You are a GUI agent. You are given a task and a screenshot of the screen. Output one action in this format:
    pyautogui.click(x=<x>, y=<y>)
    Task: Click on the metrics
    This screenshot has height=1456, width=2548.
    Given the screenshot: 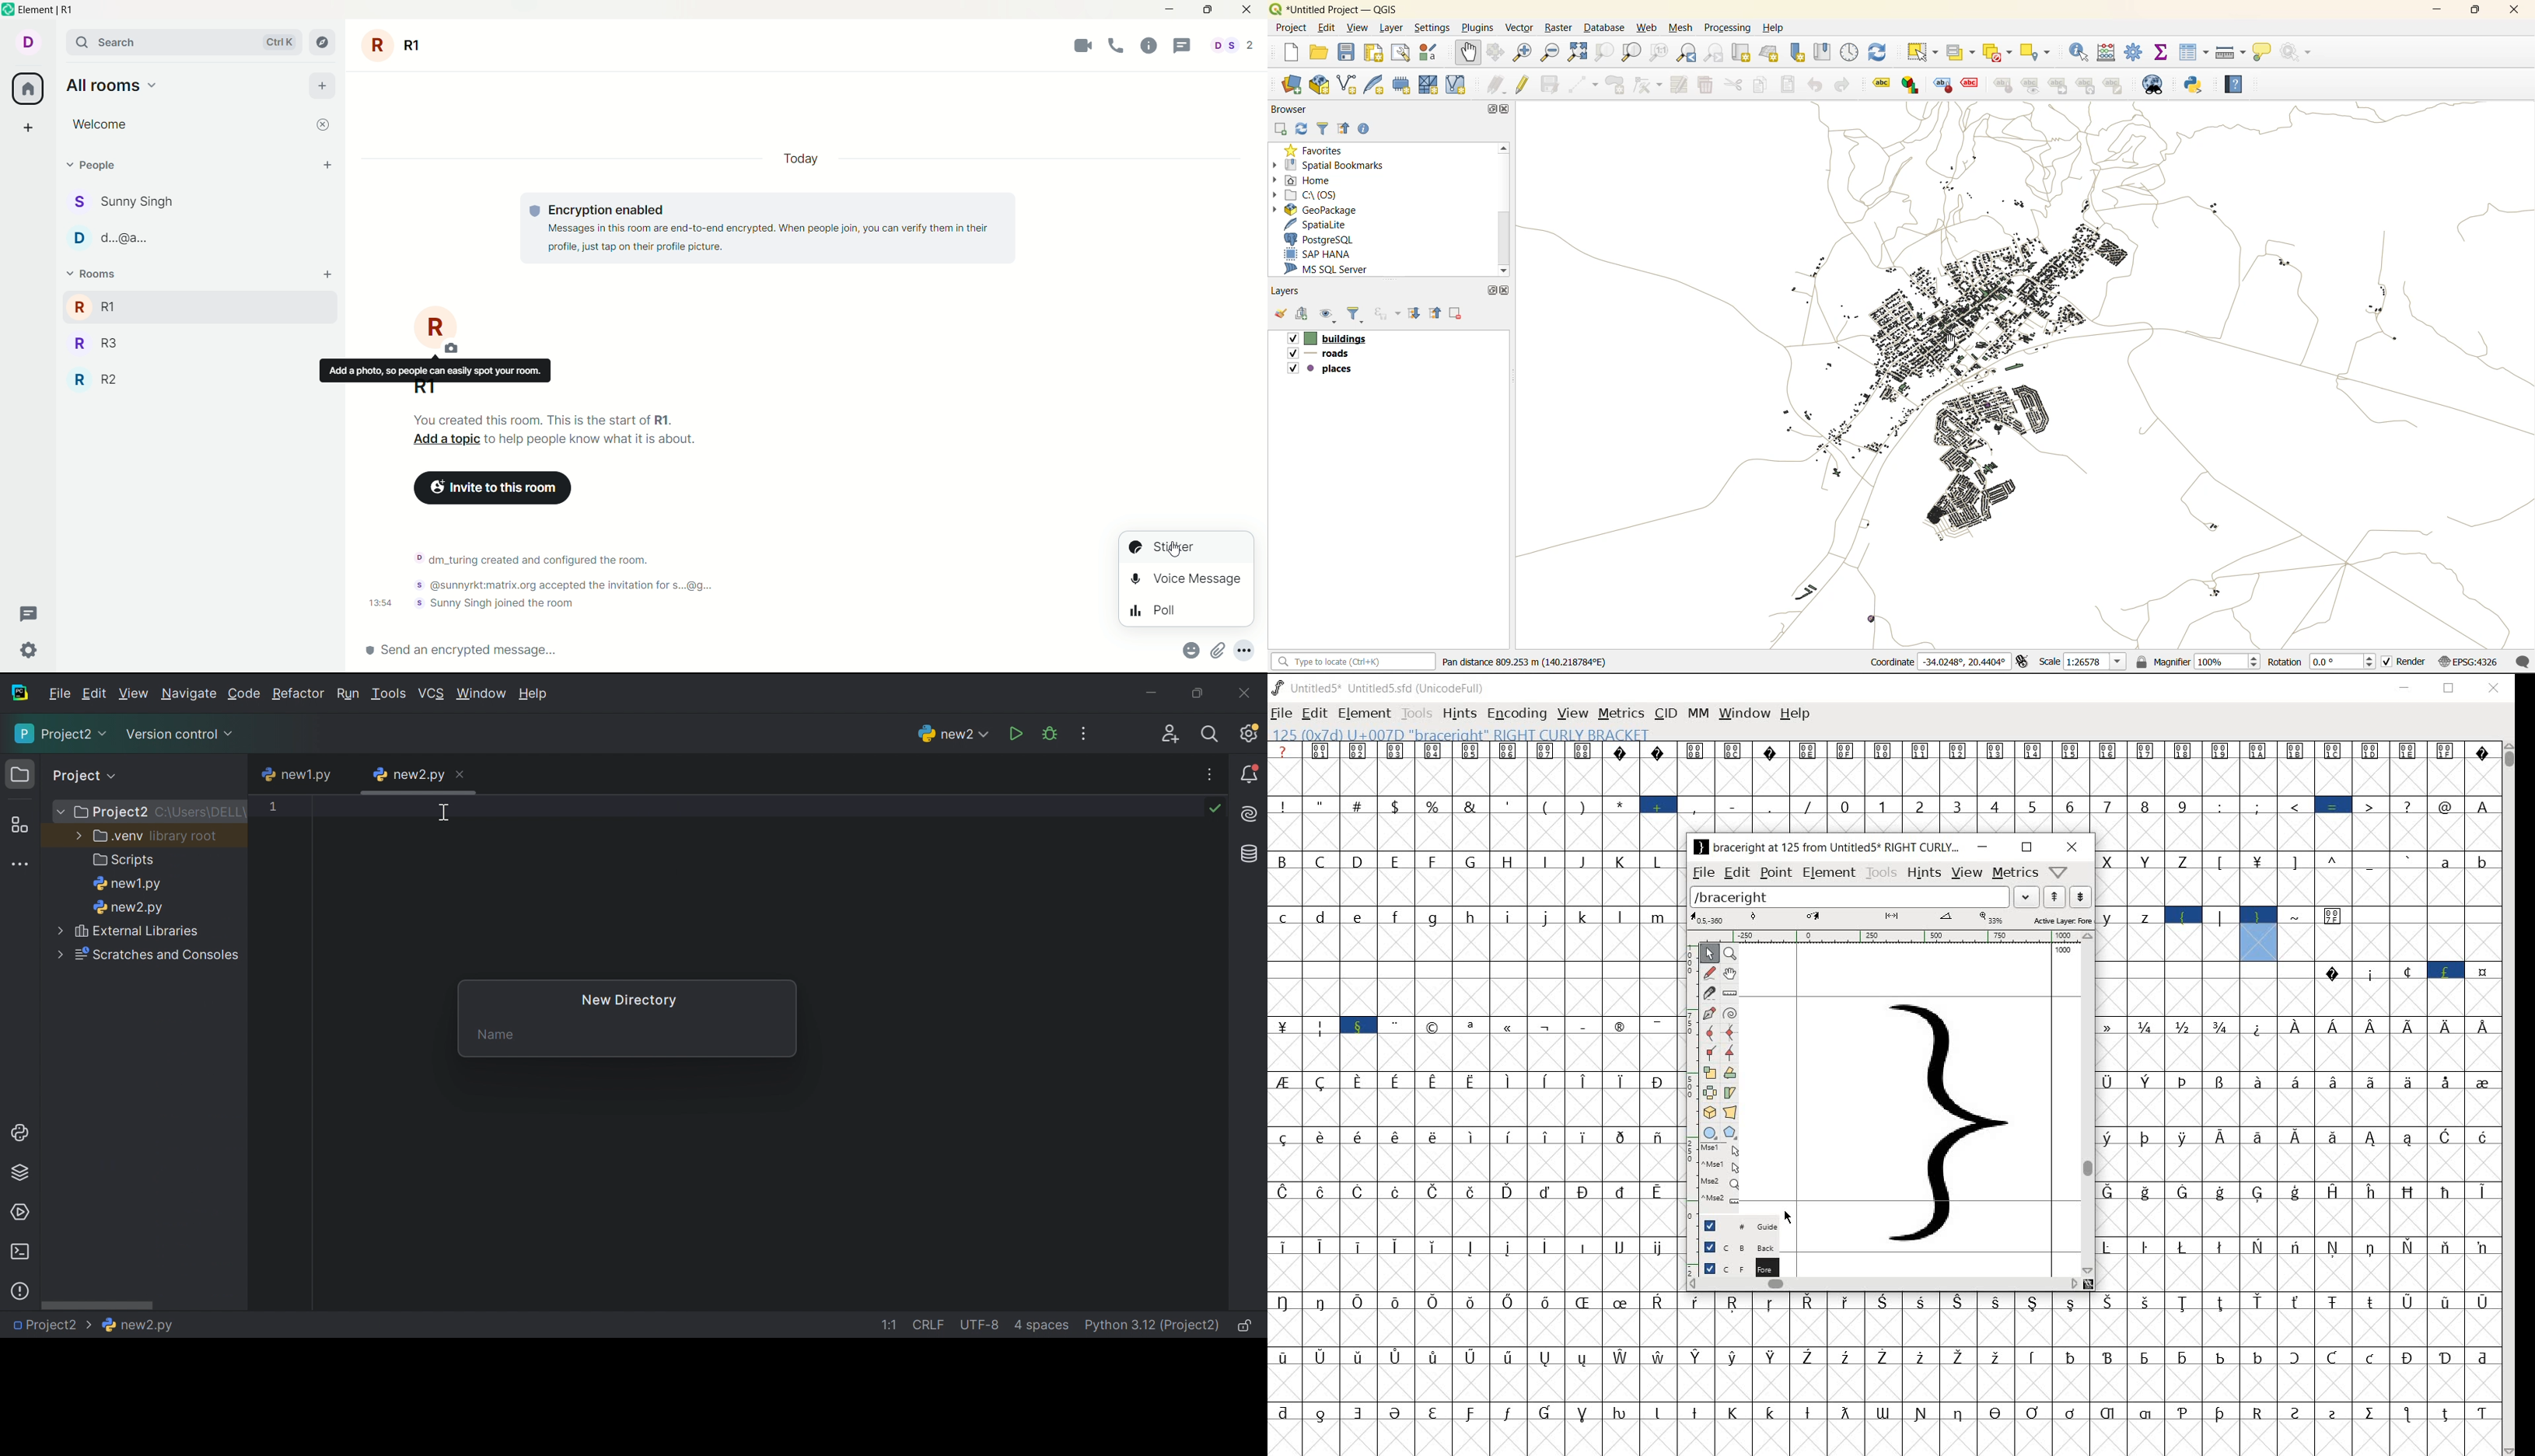 What is the action you would take?
    pyautogui.click(x=2015, y=874)
    